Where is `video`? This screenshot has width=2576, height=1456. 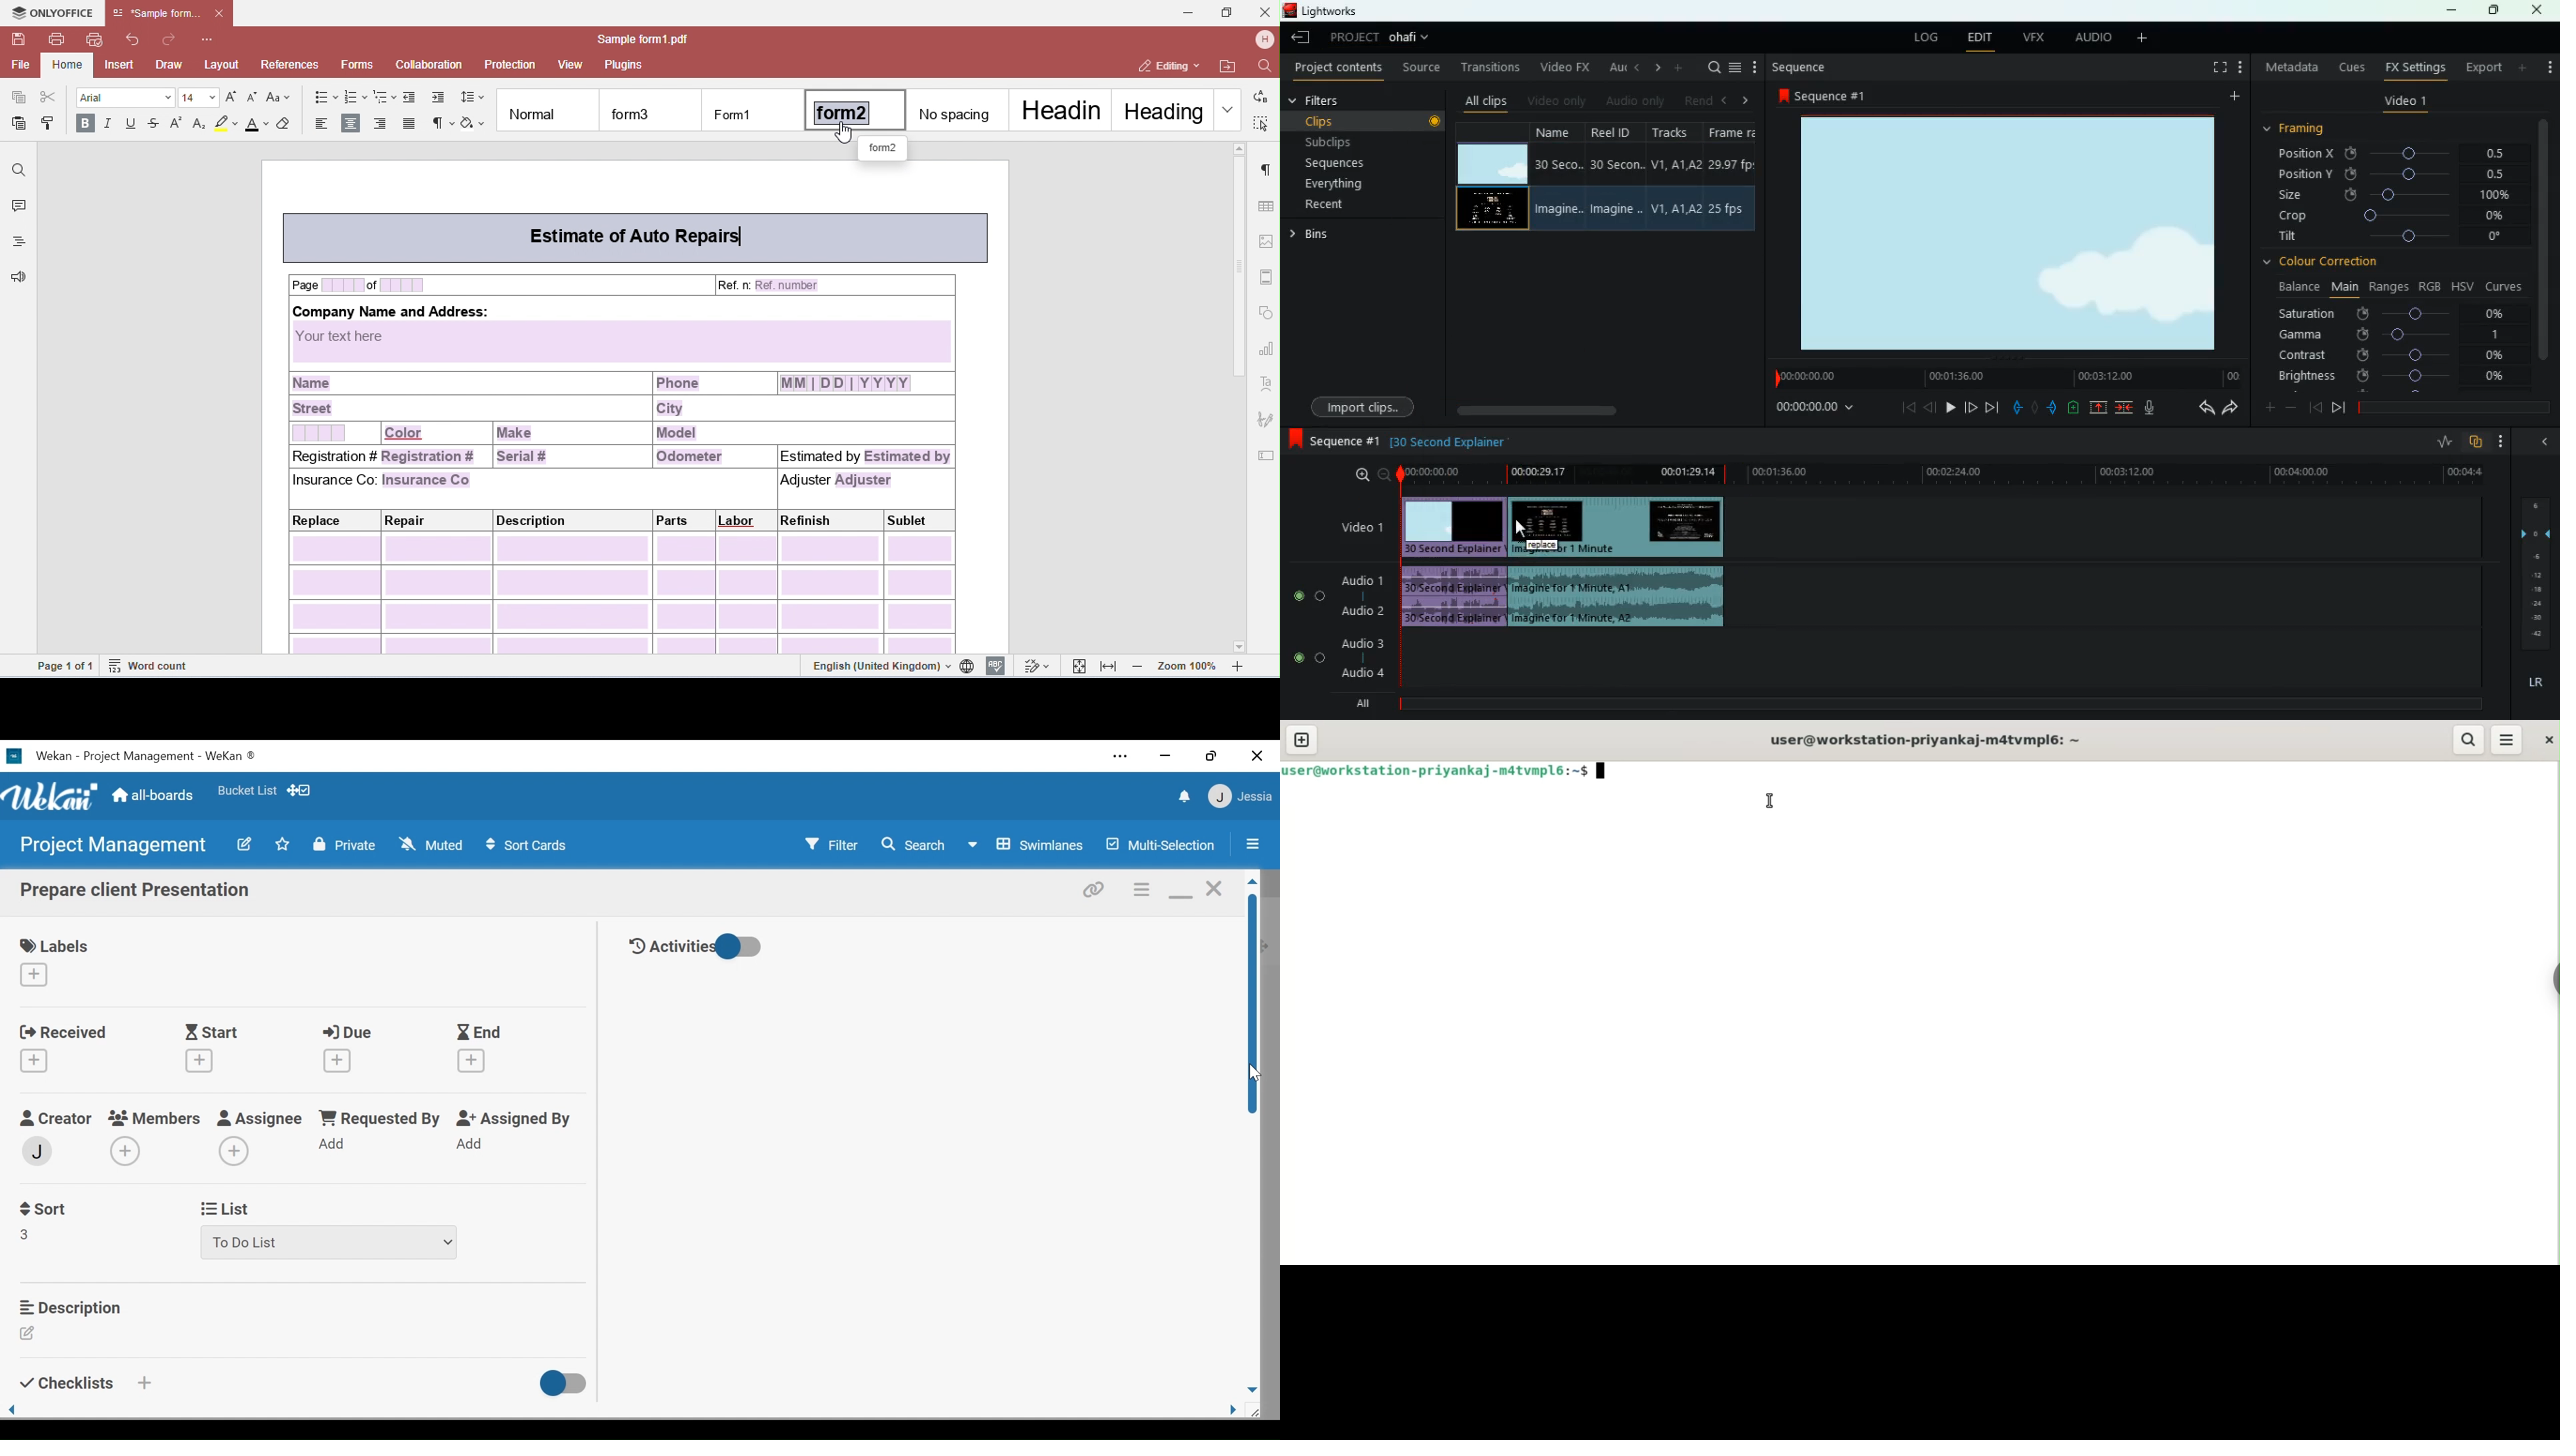
video is located at coordinates (1490, 211).